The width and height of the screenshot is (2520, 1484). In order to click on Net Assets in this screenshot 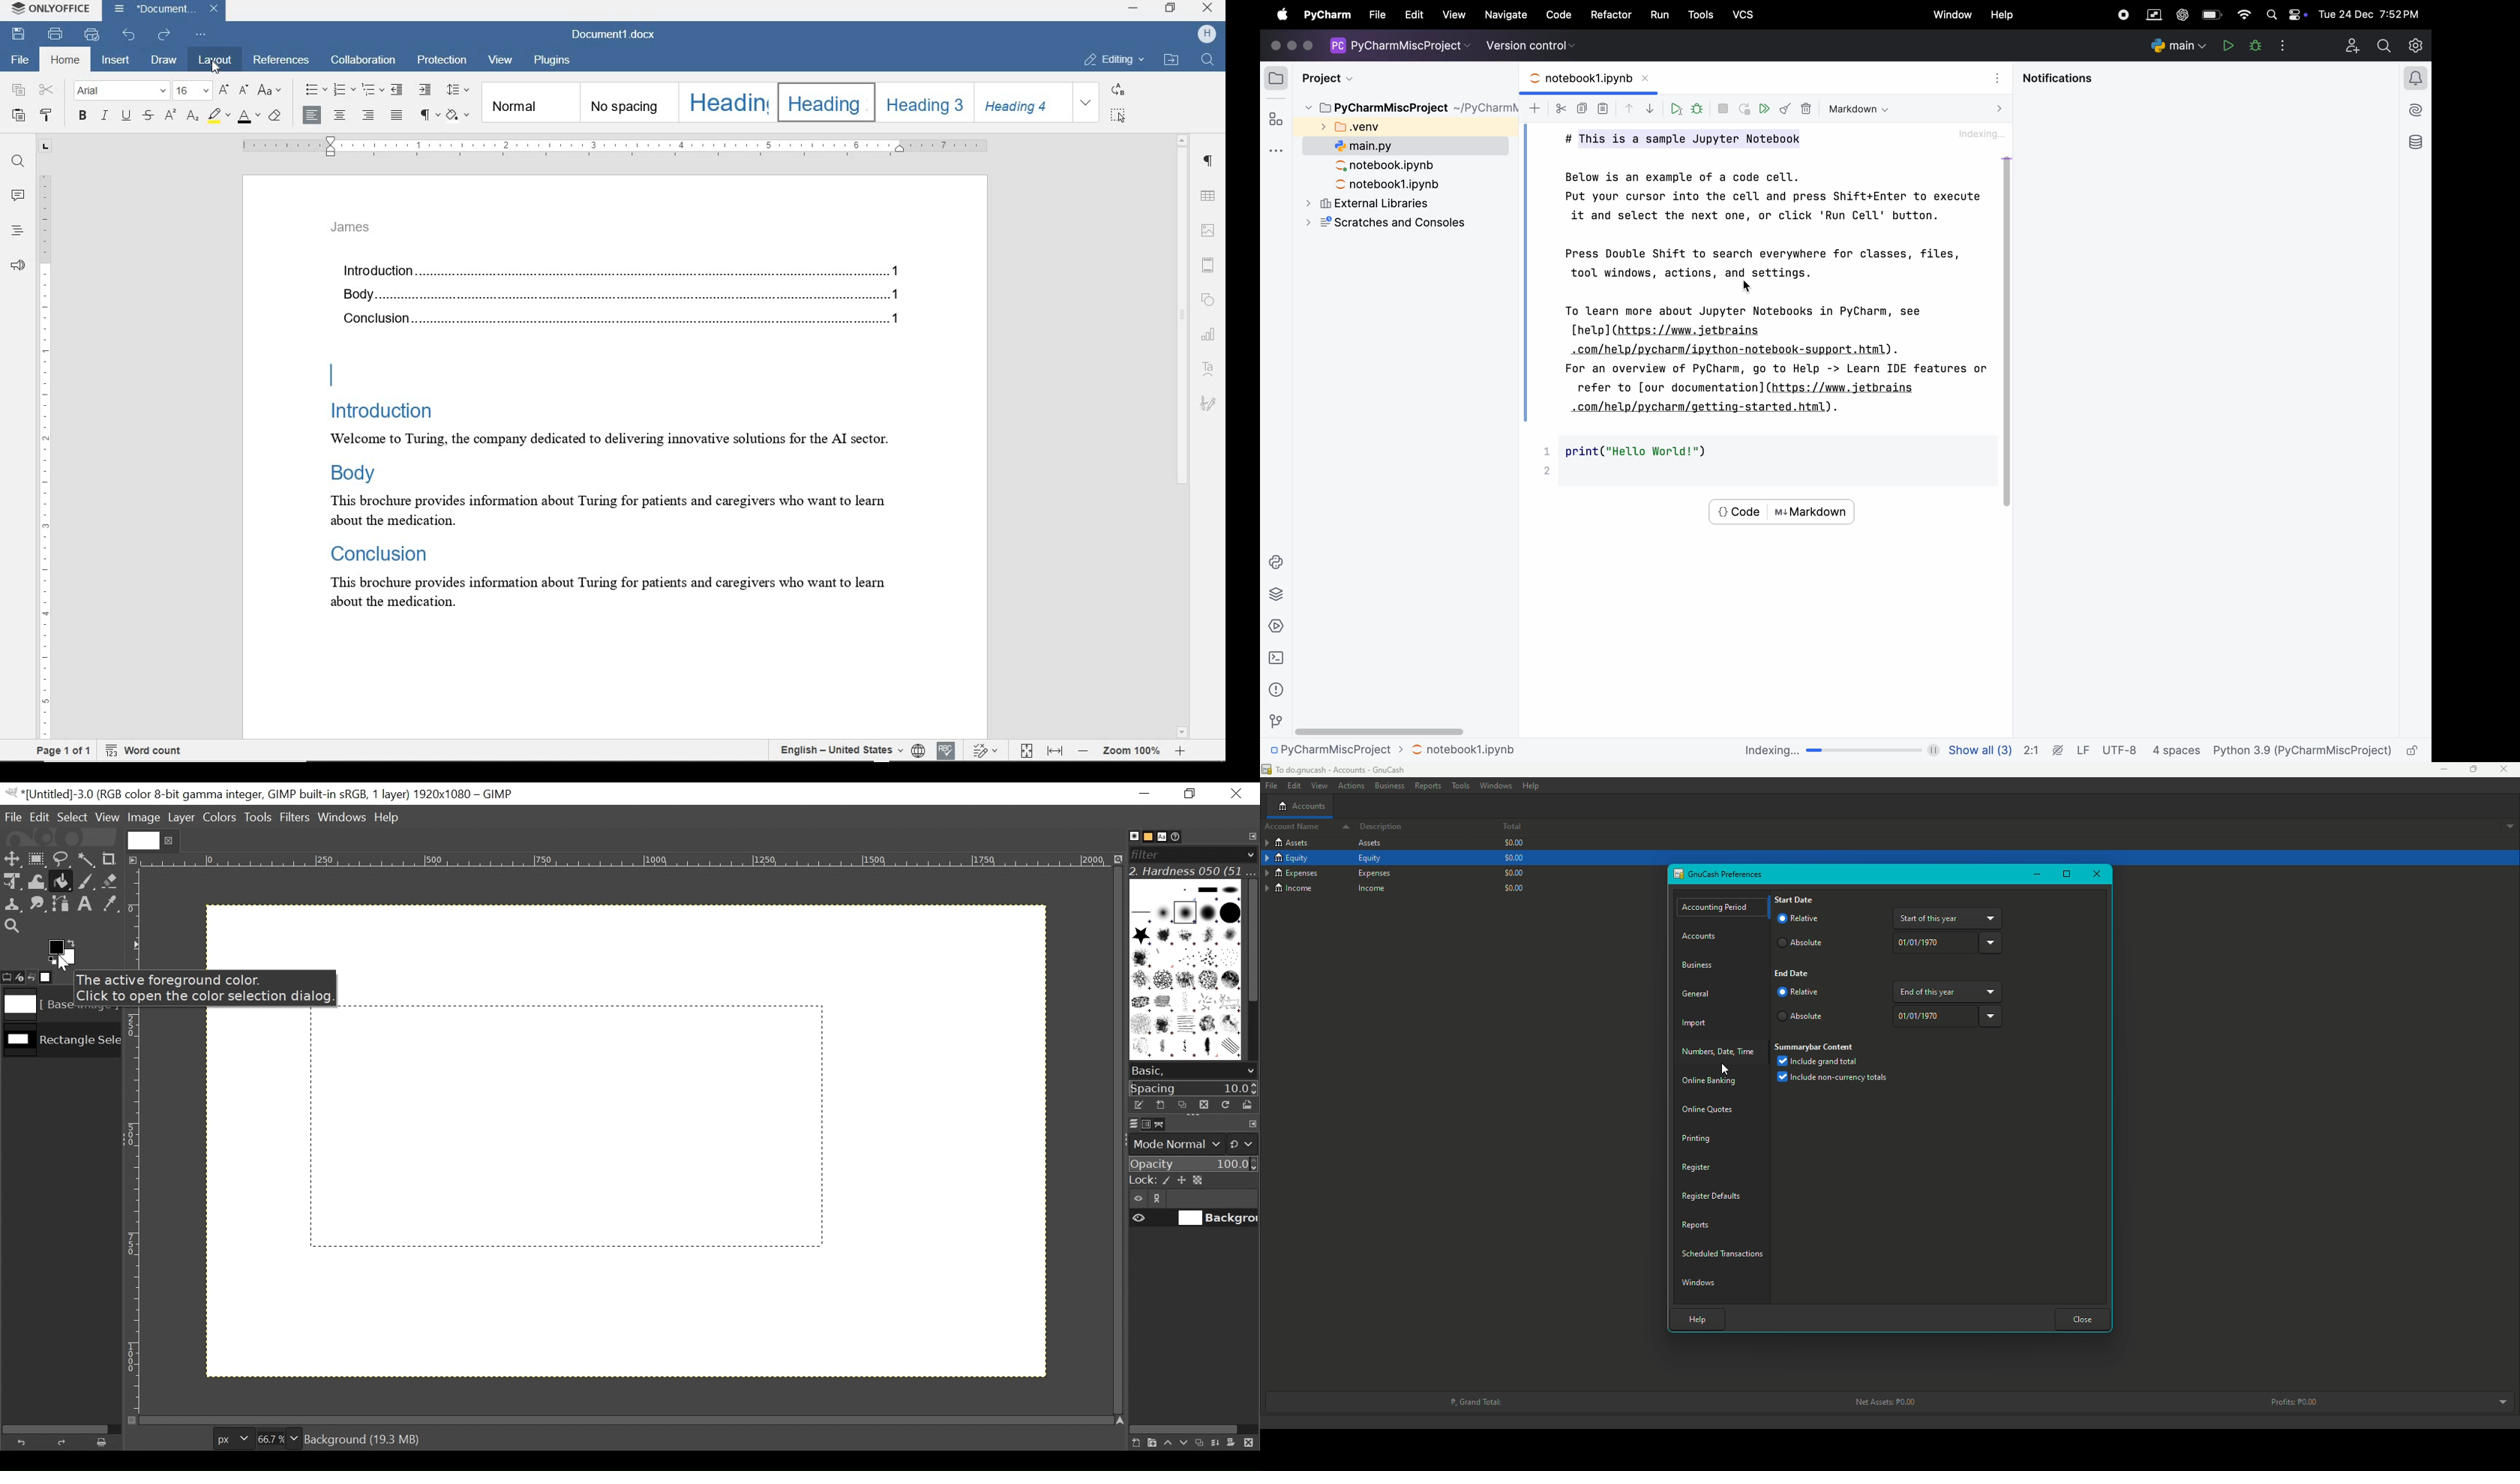, I will do `click(1882, 1402)`.